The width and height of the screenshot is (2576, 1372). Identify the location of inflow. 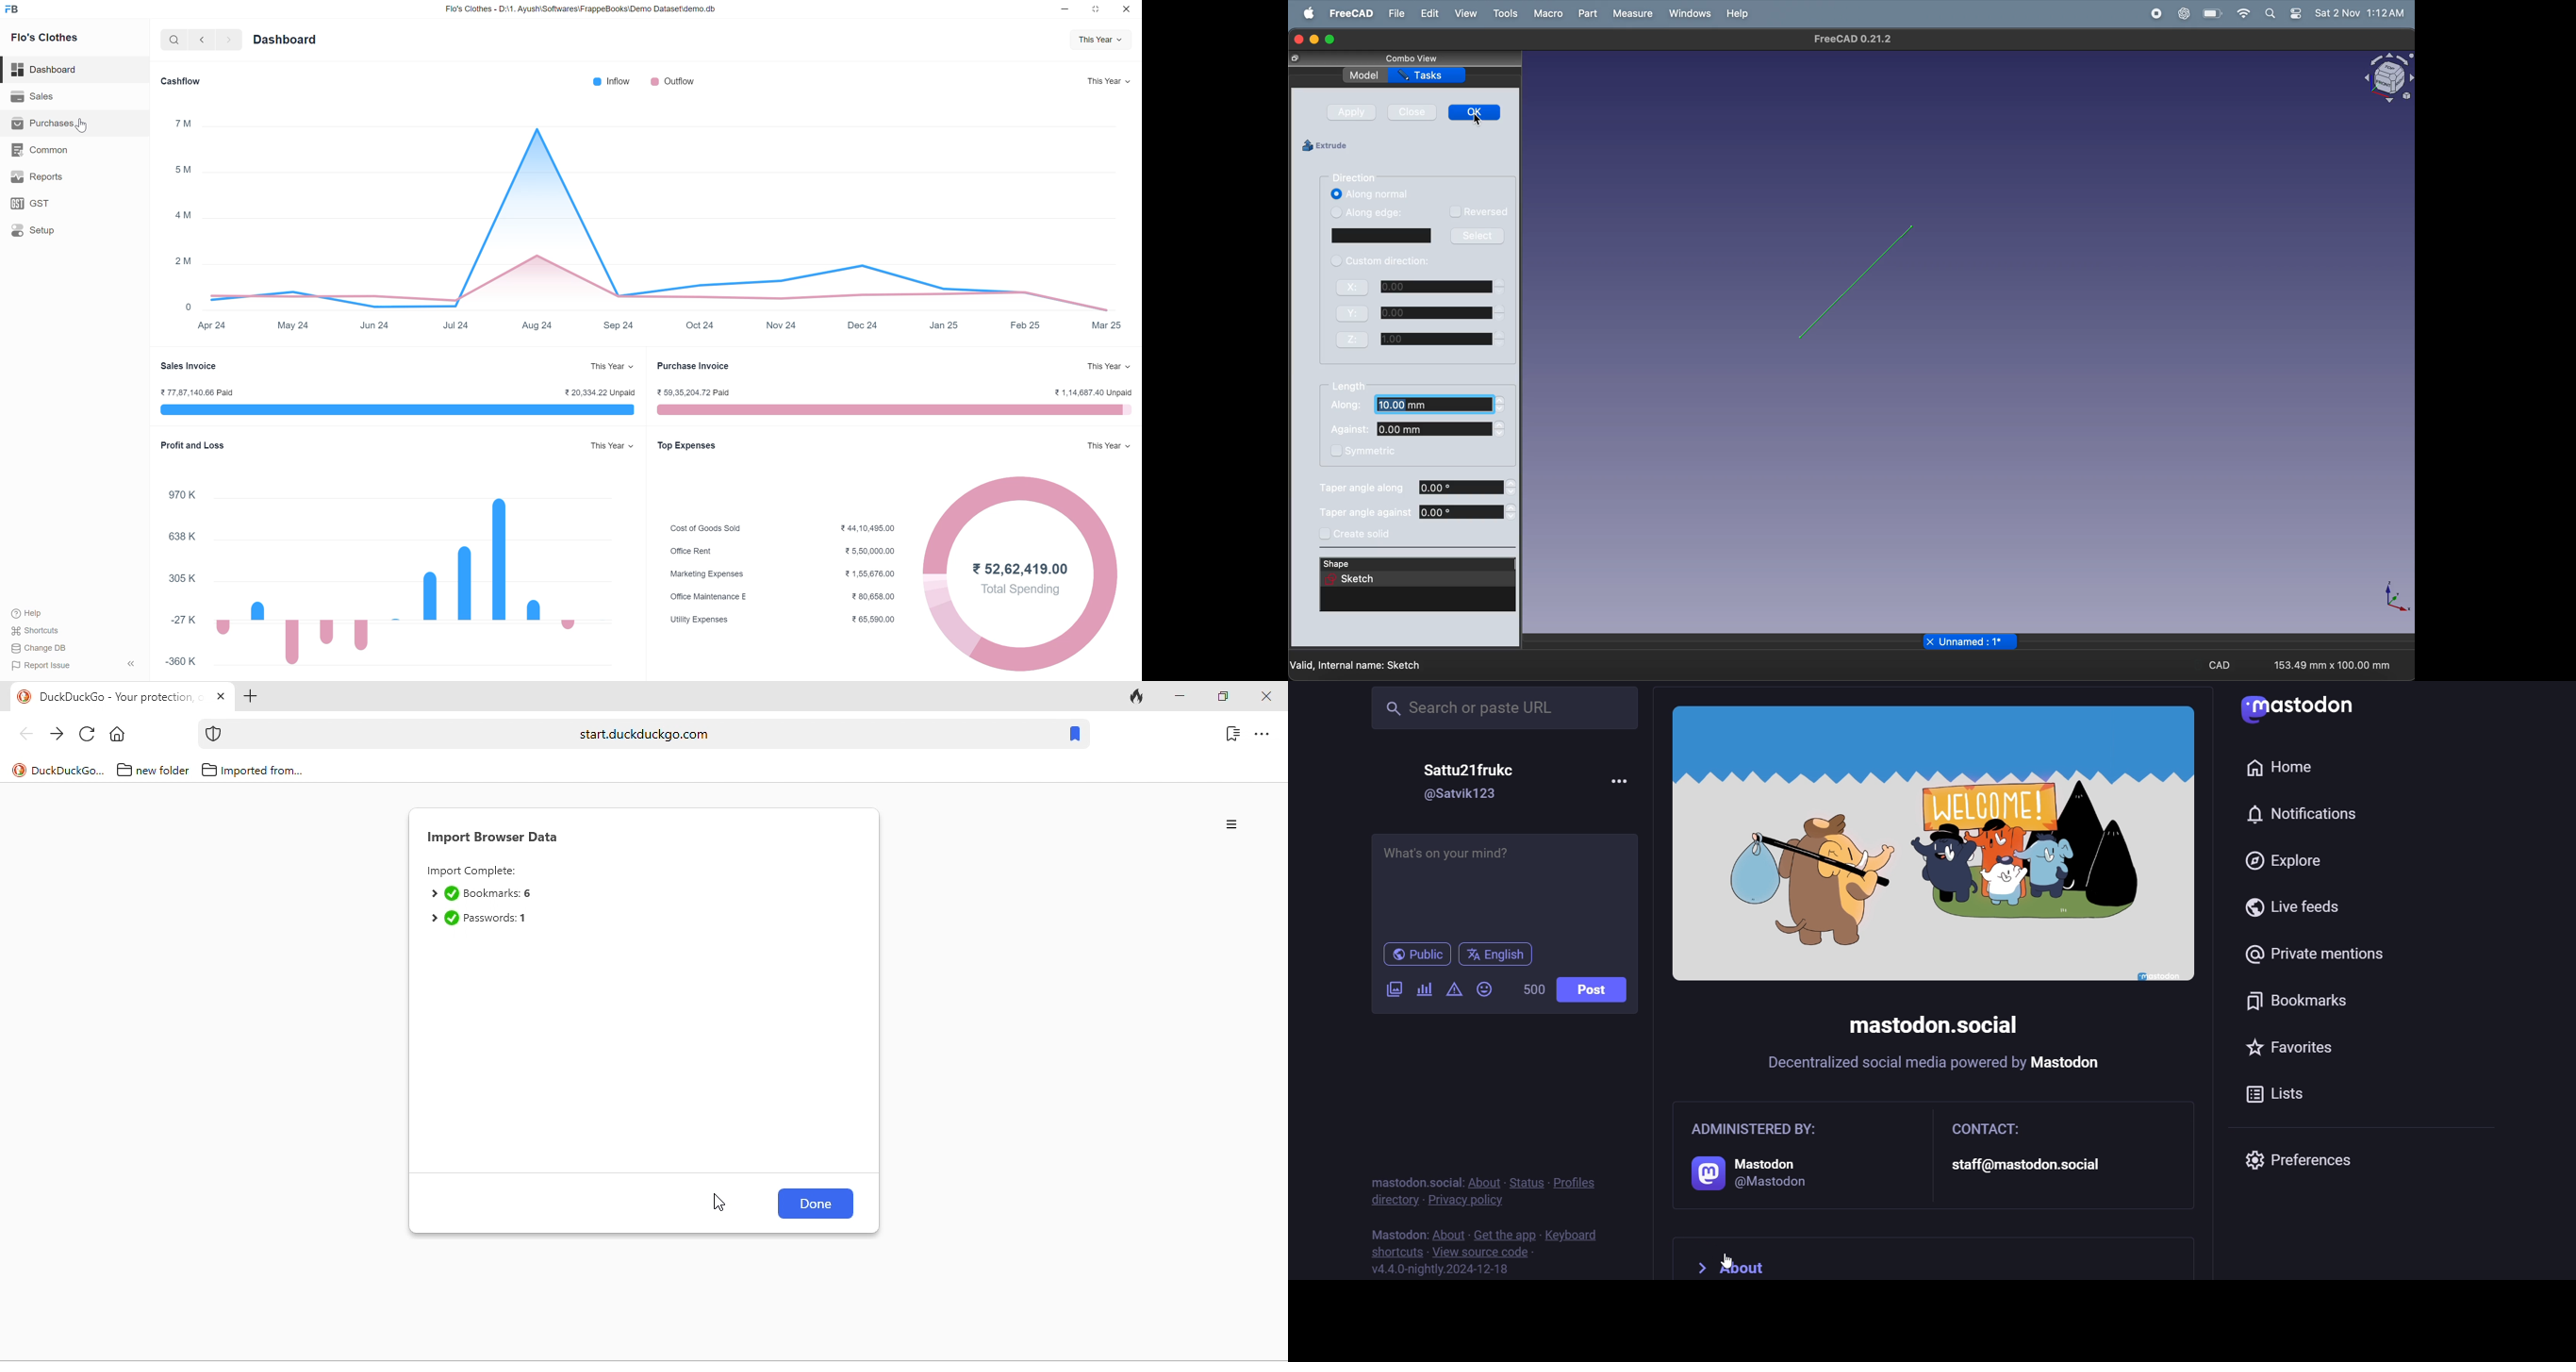
(611, 81).